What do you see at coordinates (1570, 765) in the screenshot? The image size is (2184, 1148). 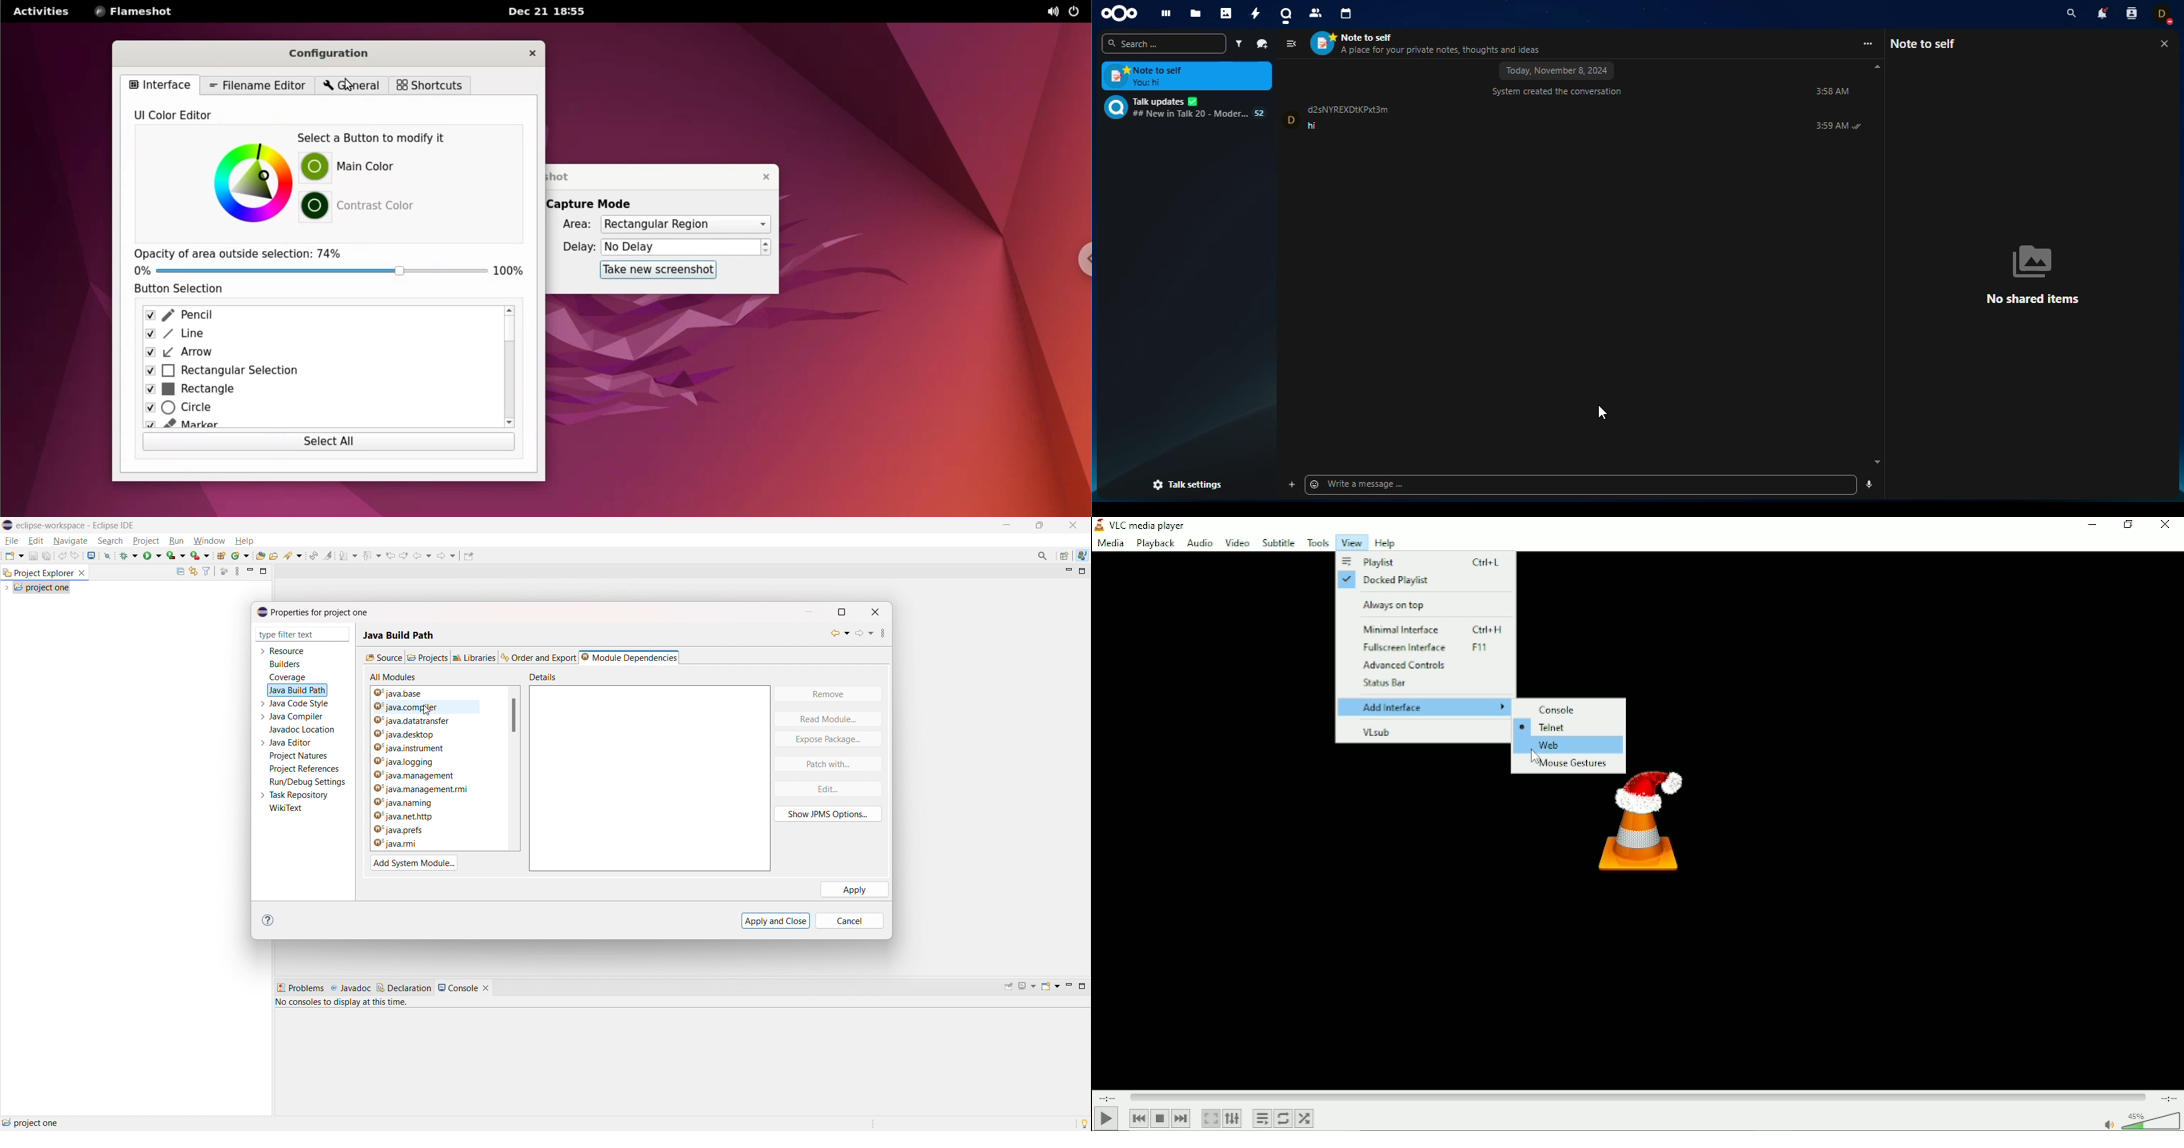 I see `Mouse gestures` at bounding box center [1570, 765].